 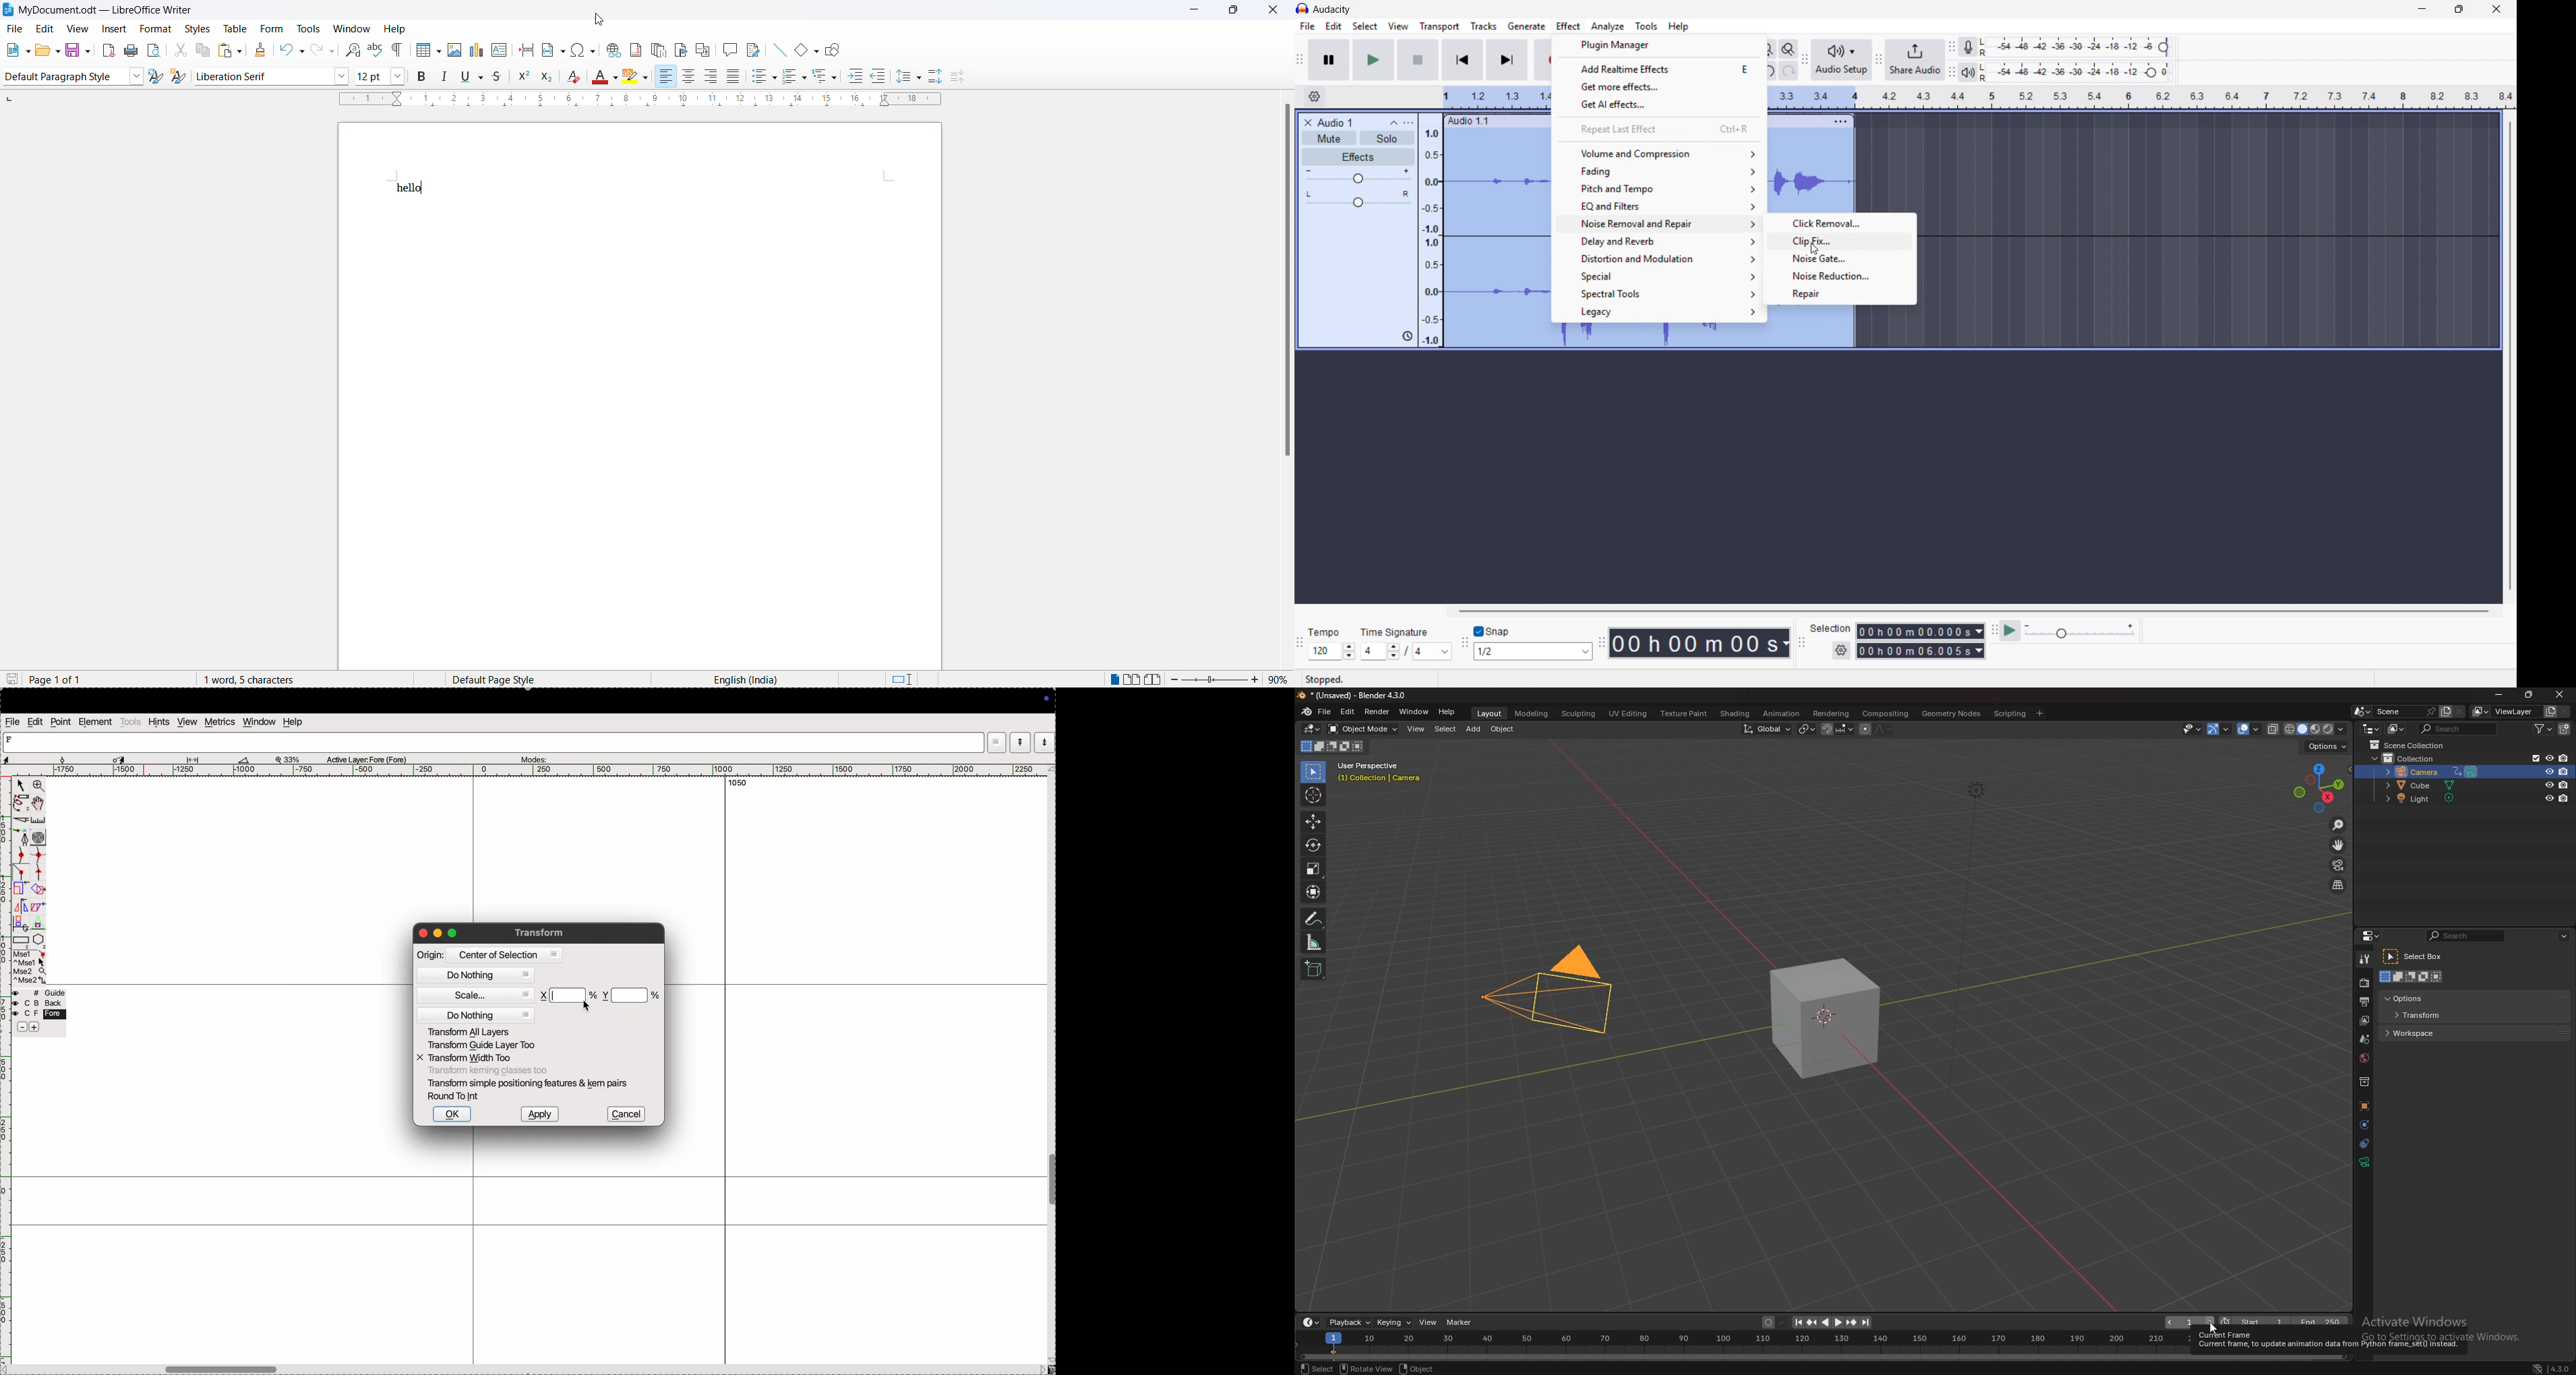 What do you see at coordinates (399, 77) in the screenshot?
I see `Font size options` at bounding box center [399, 77].